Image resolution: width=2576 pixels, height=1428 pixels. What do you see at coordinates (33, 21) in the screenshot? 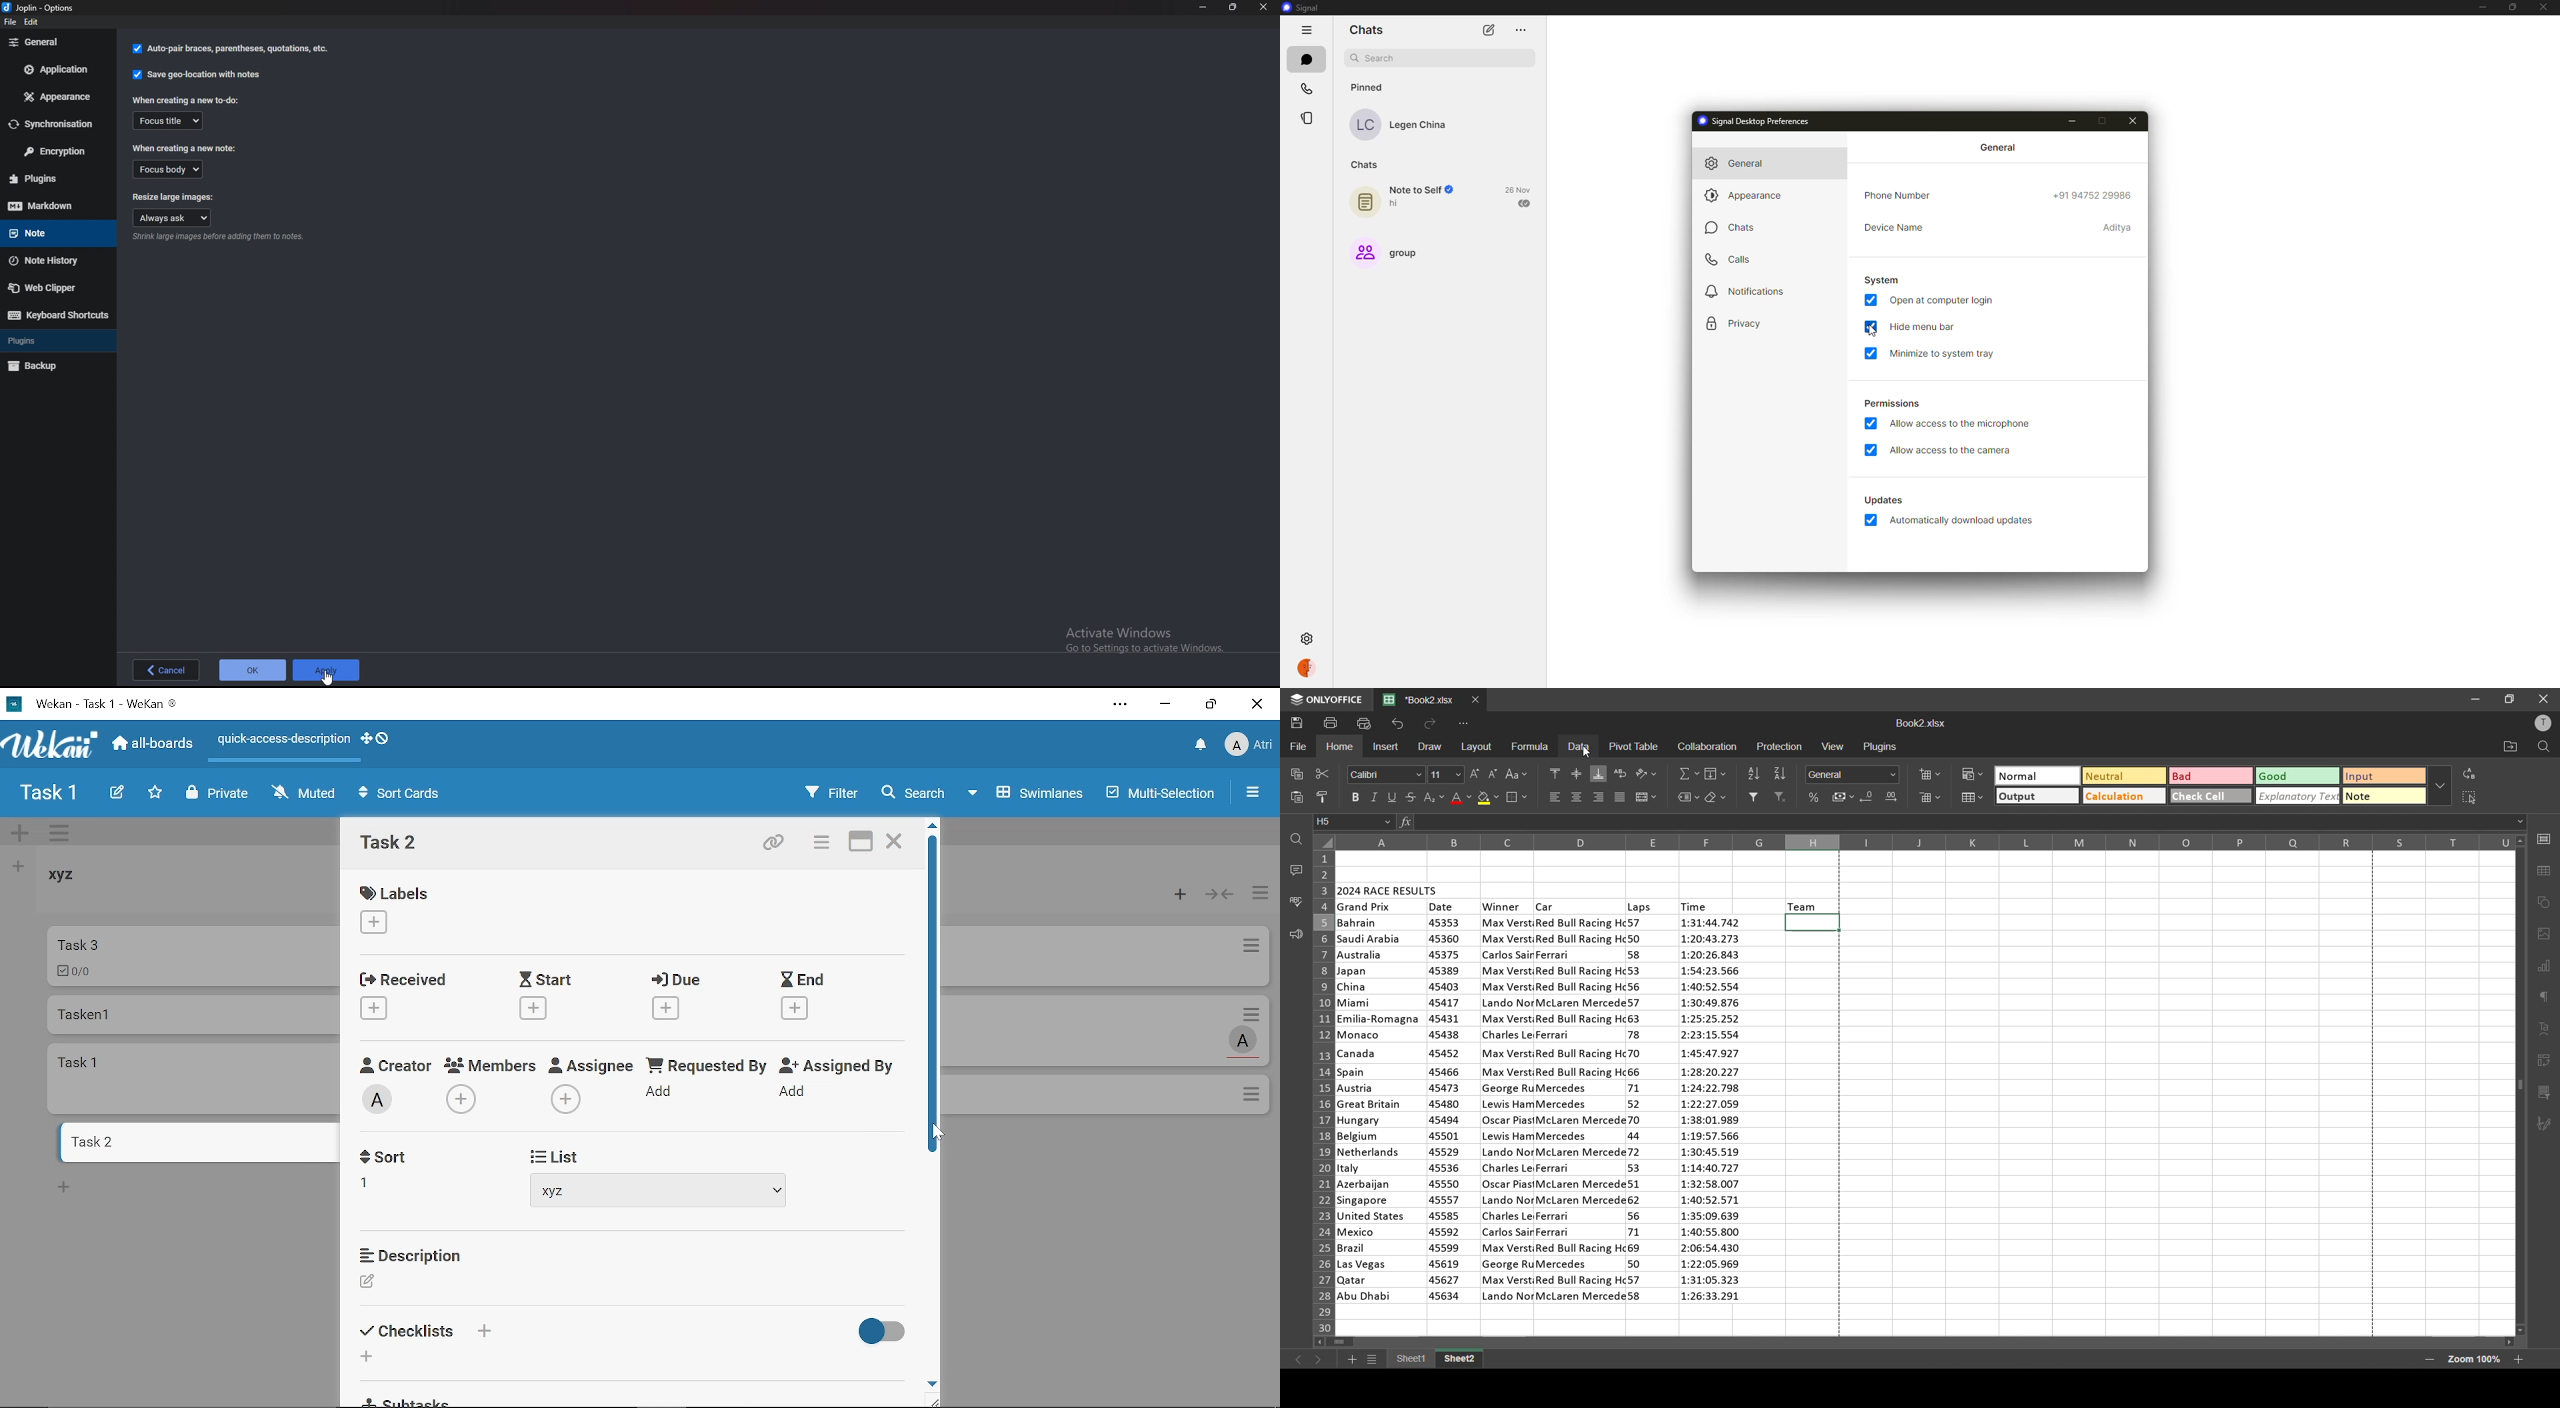
I see `edit` at bounding box center [33, 21].